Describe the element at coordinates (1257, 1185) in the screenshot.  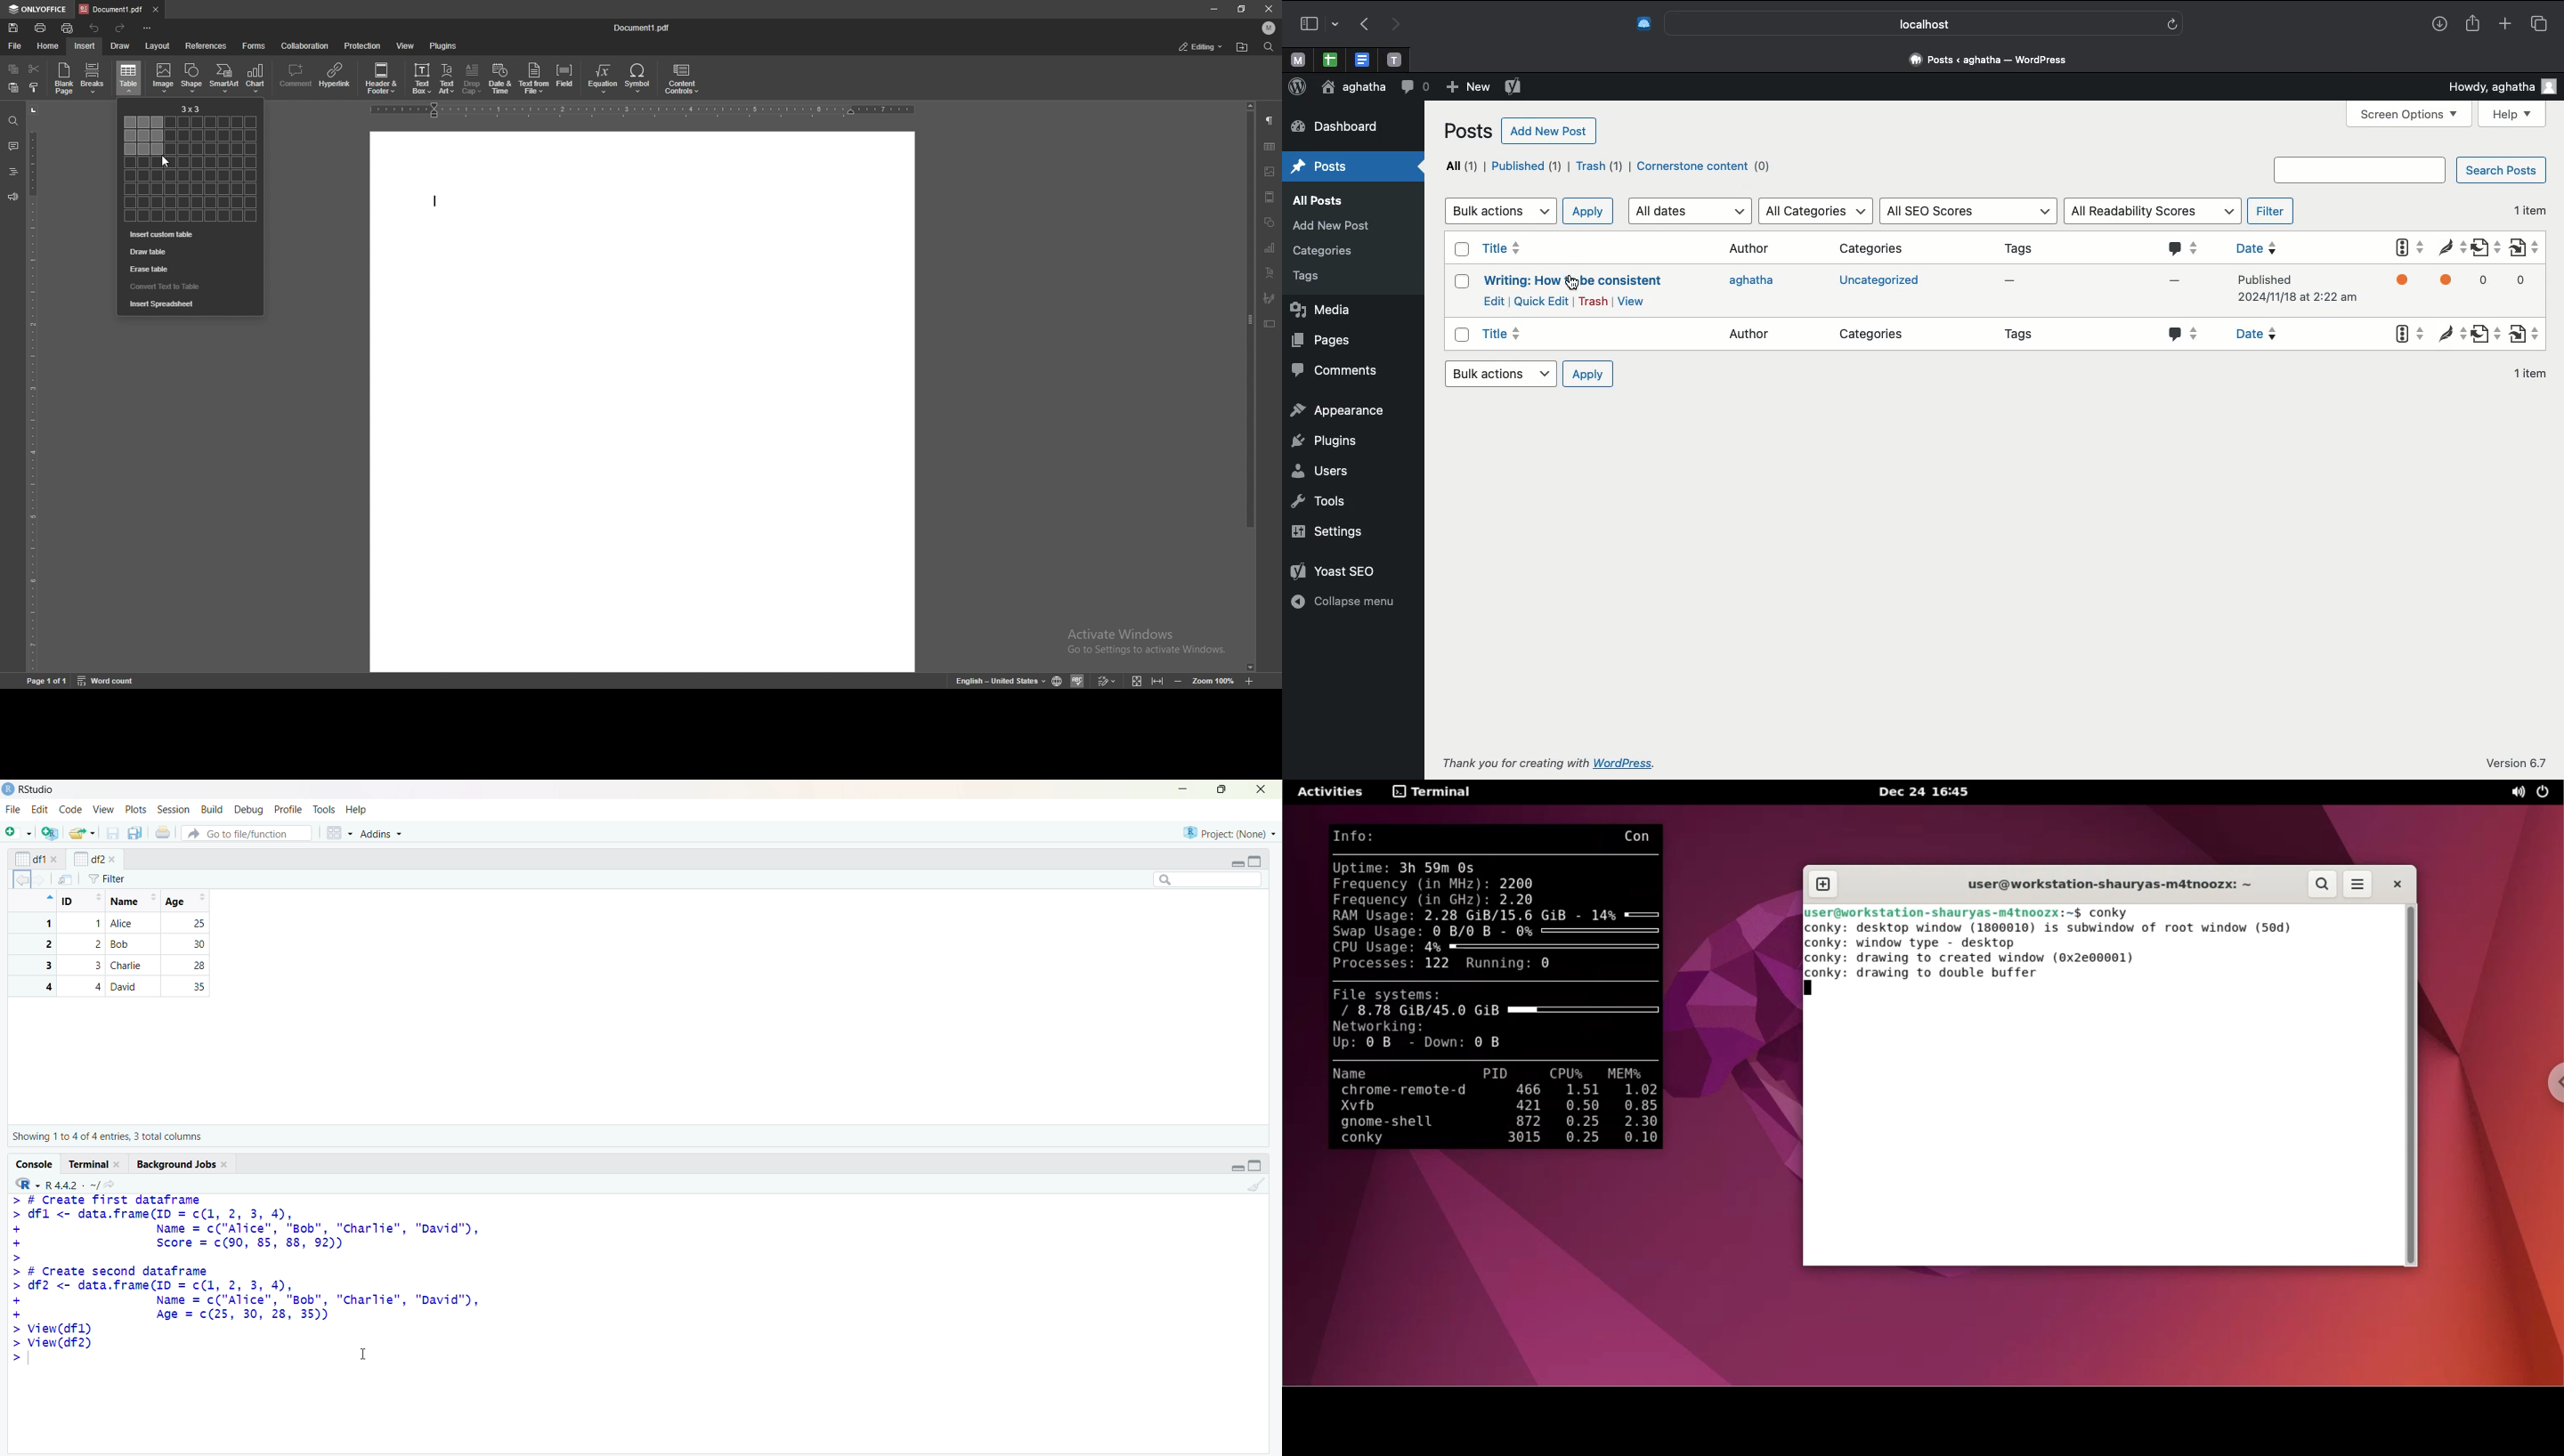
I see `clean` at that location.